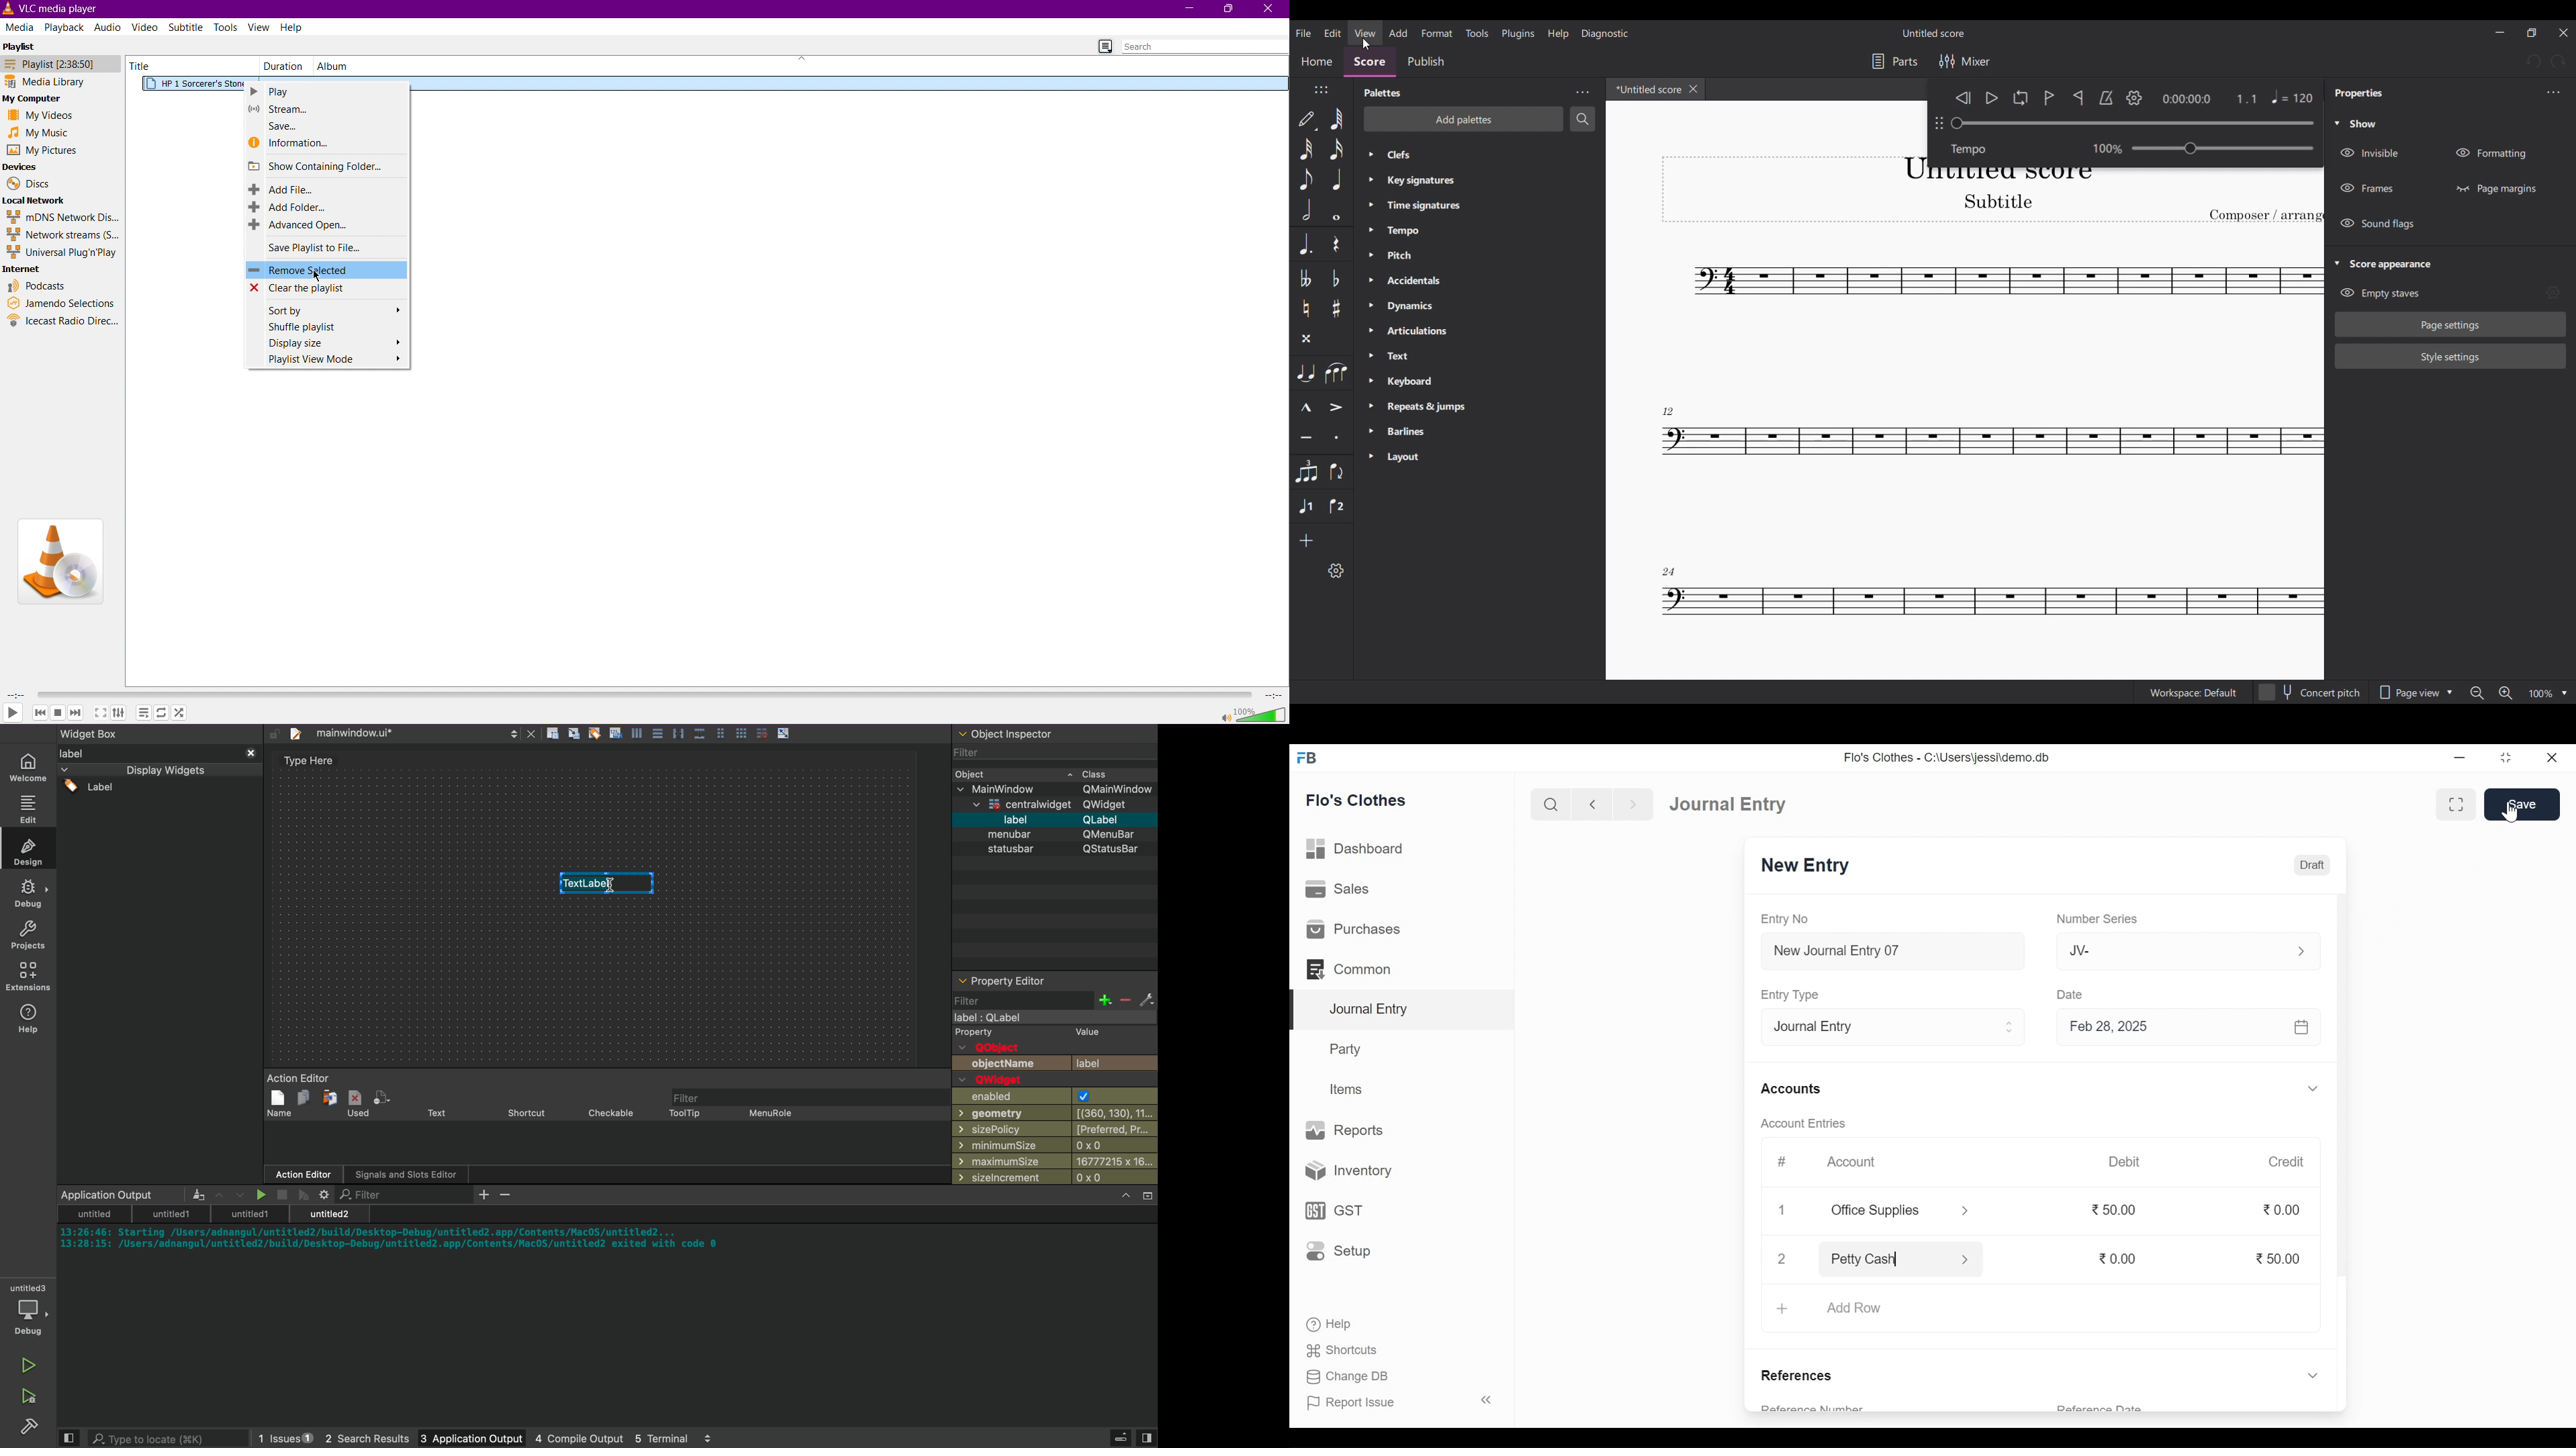 This screenshot has width=2576, height=1456. What do you see at coordinates (2310, 865) in the screenshot?
I see `Draft` at bounding box center [2310, 865].